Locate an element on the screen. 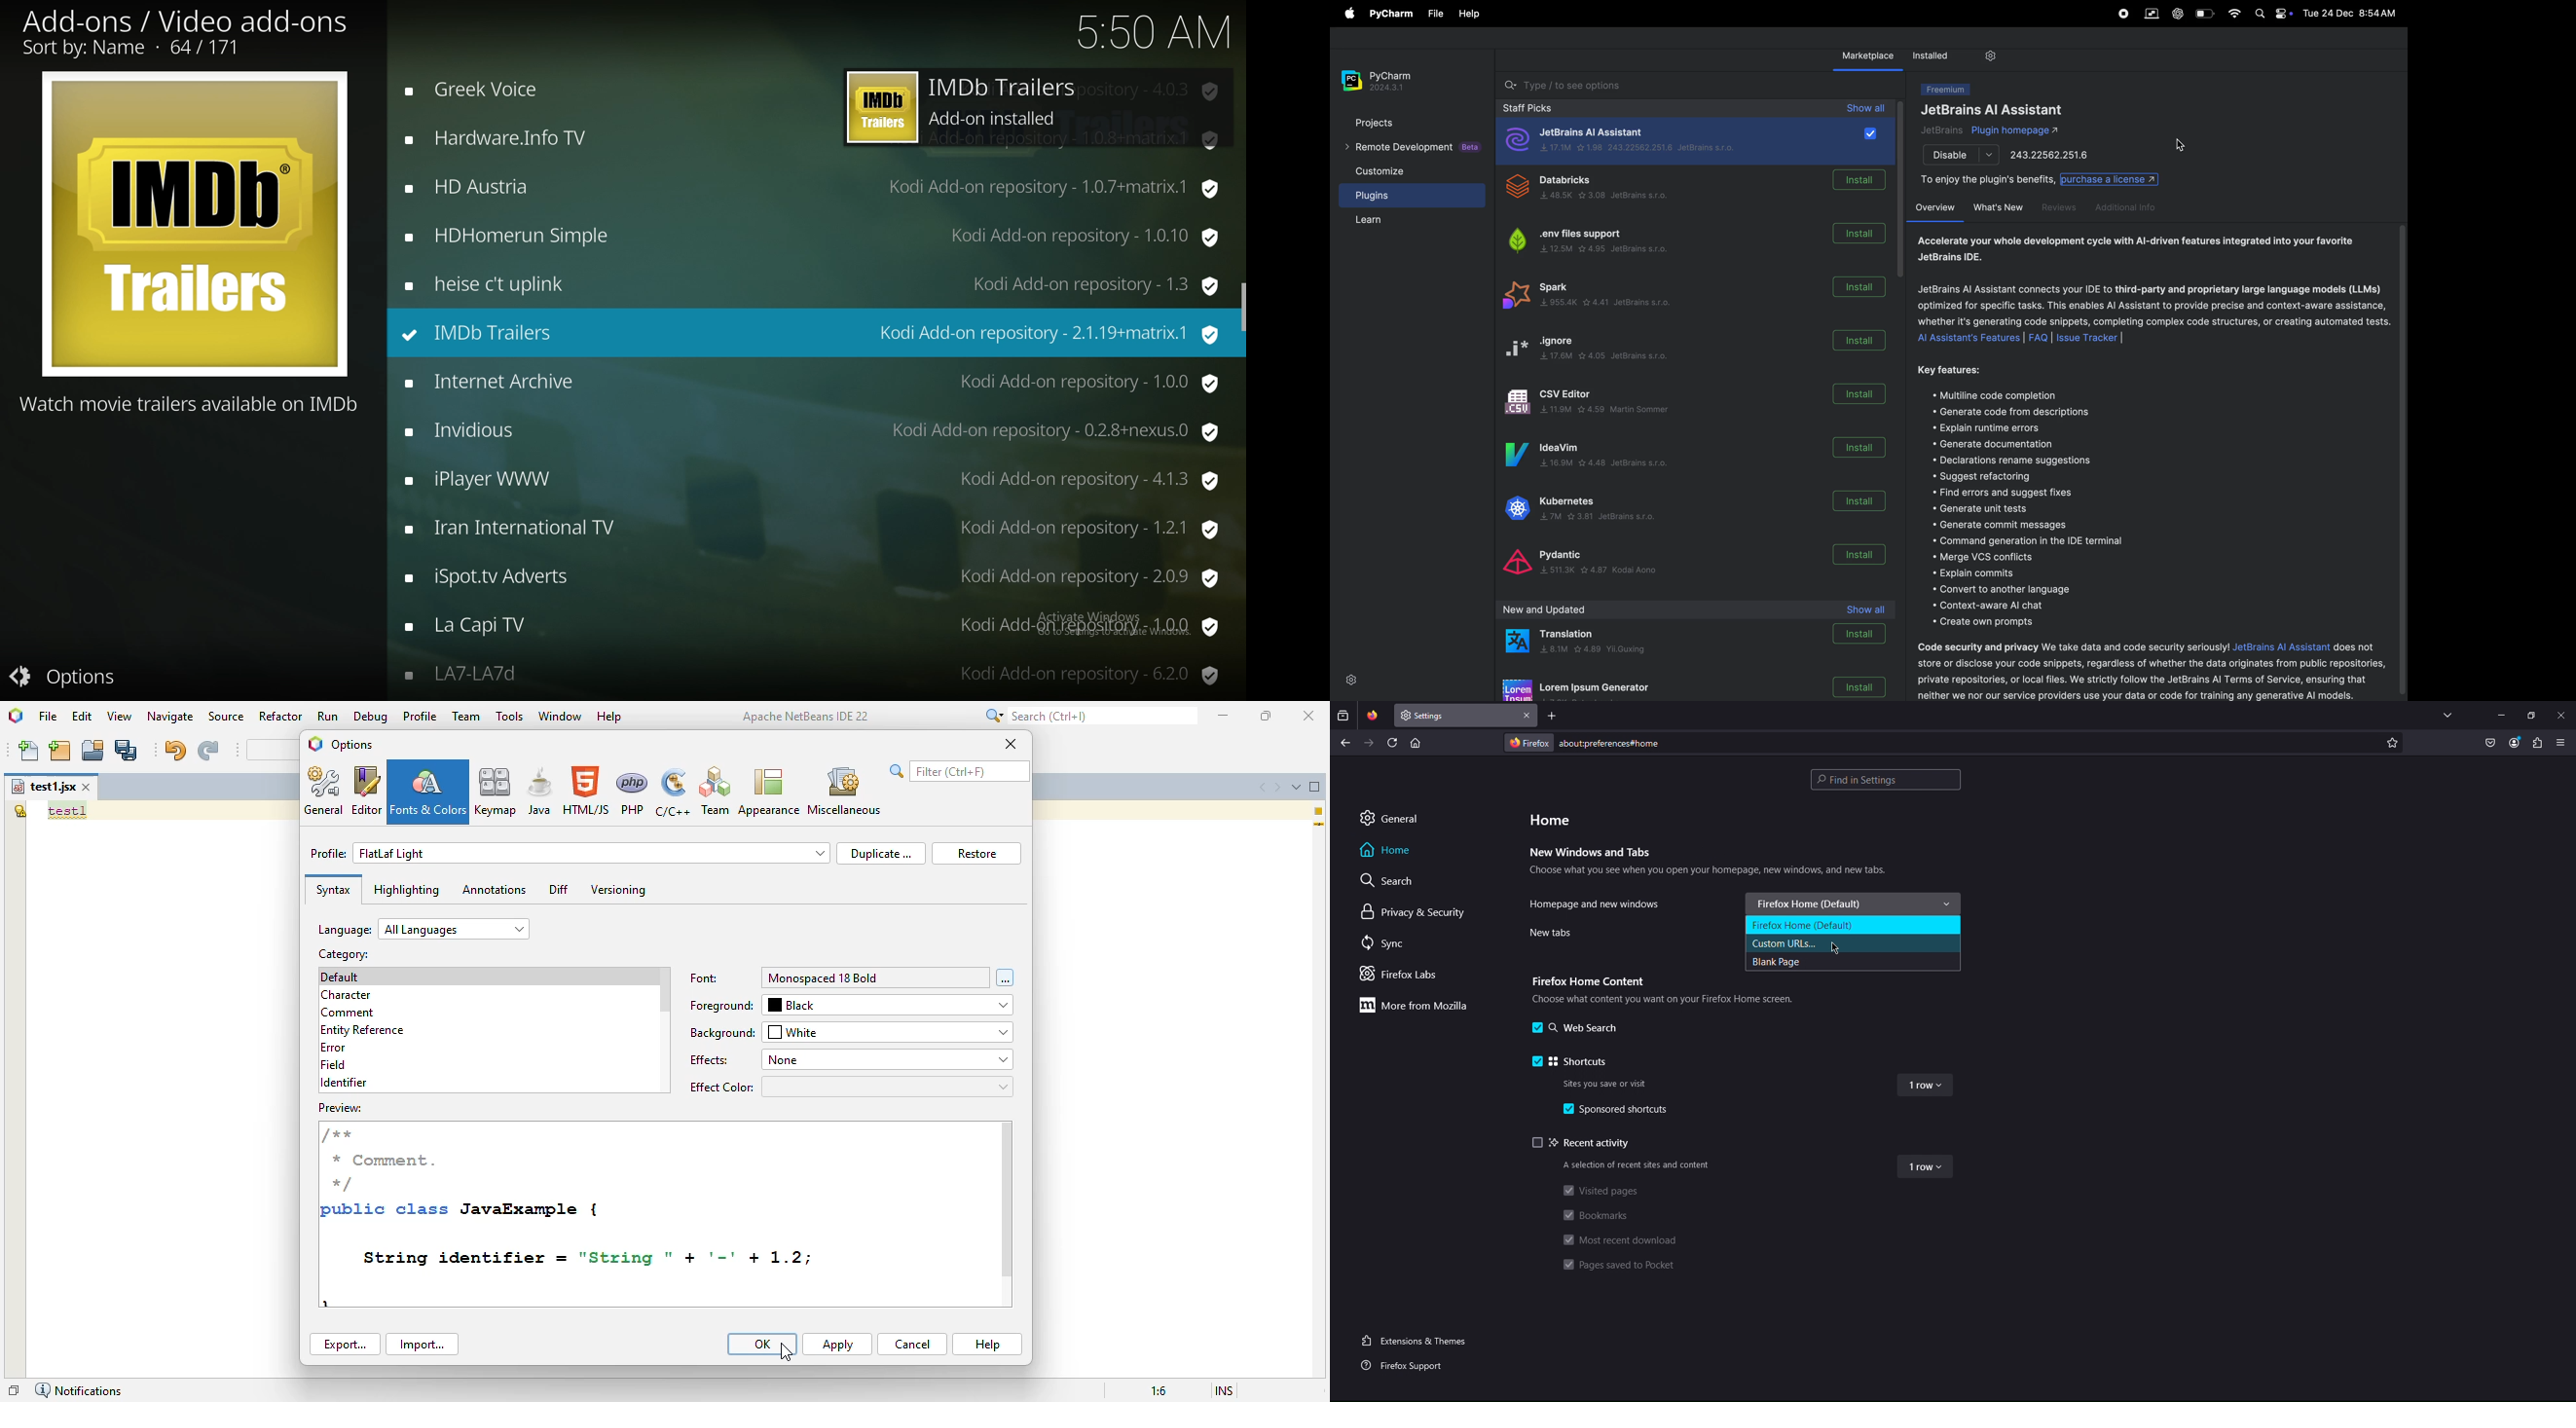 This screenshot has width=2576, height=1428. PHP is located at coordinates (634, 792).